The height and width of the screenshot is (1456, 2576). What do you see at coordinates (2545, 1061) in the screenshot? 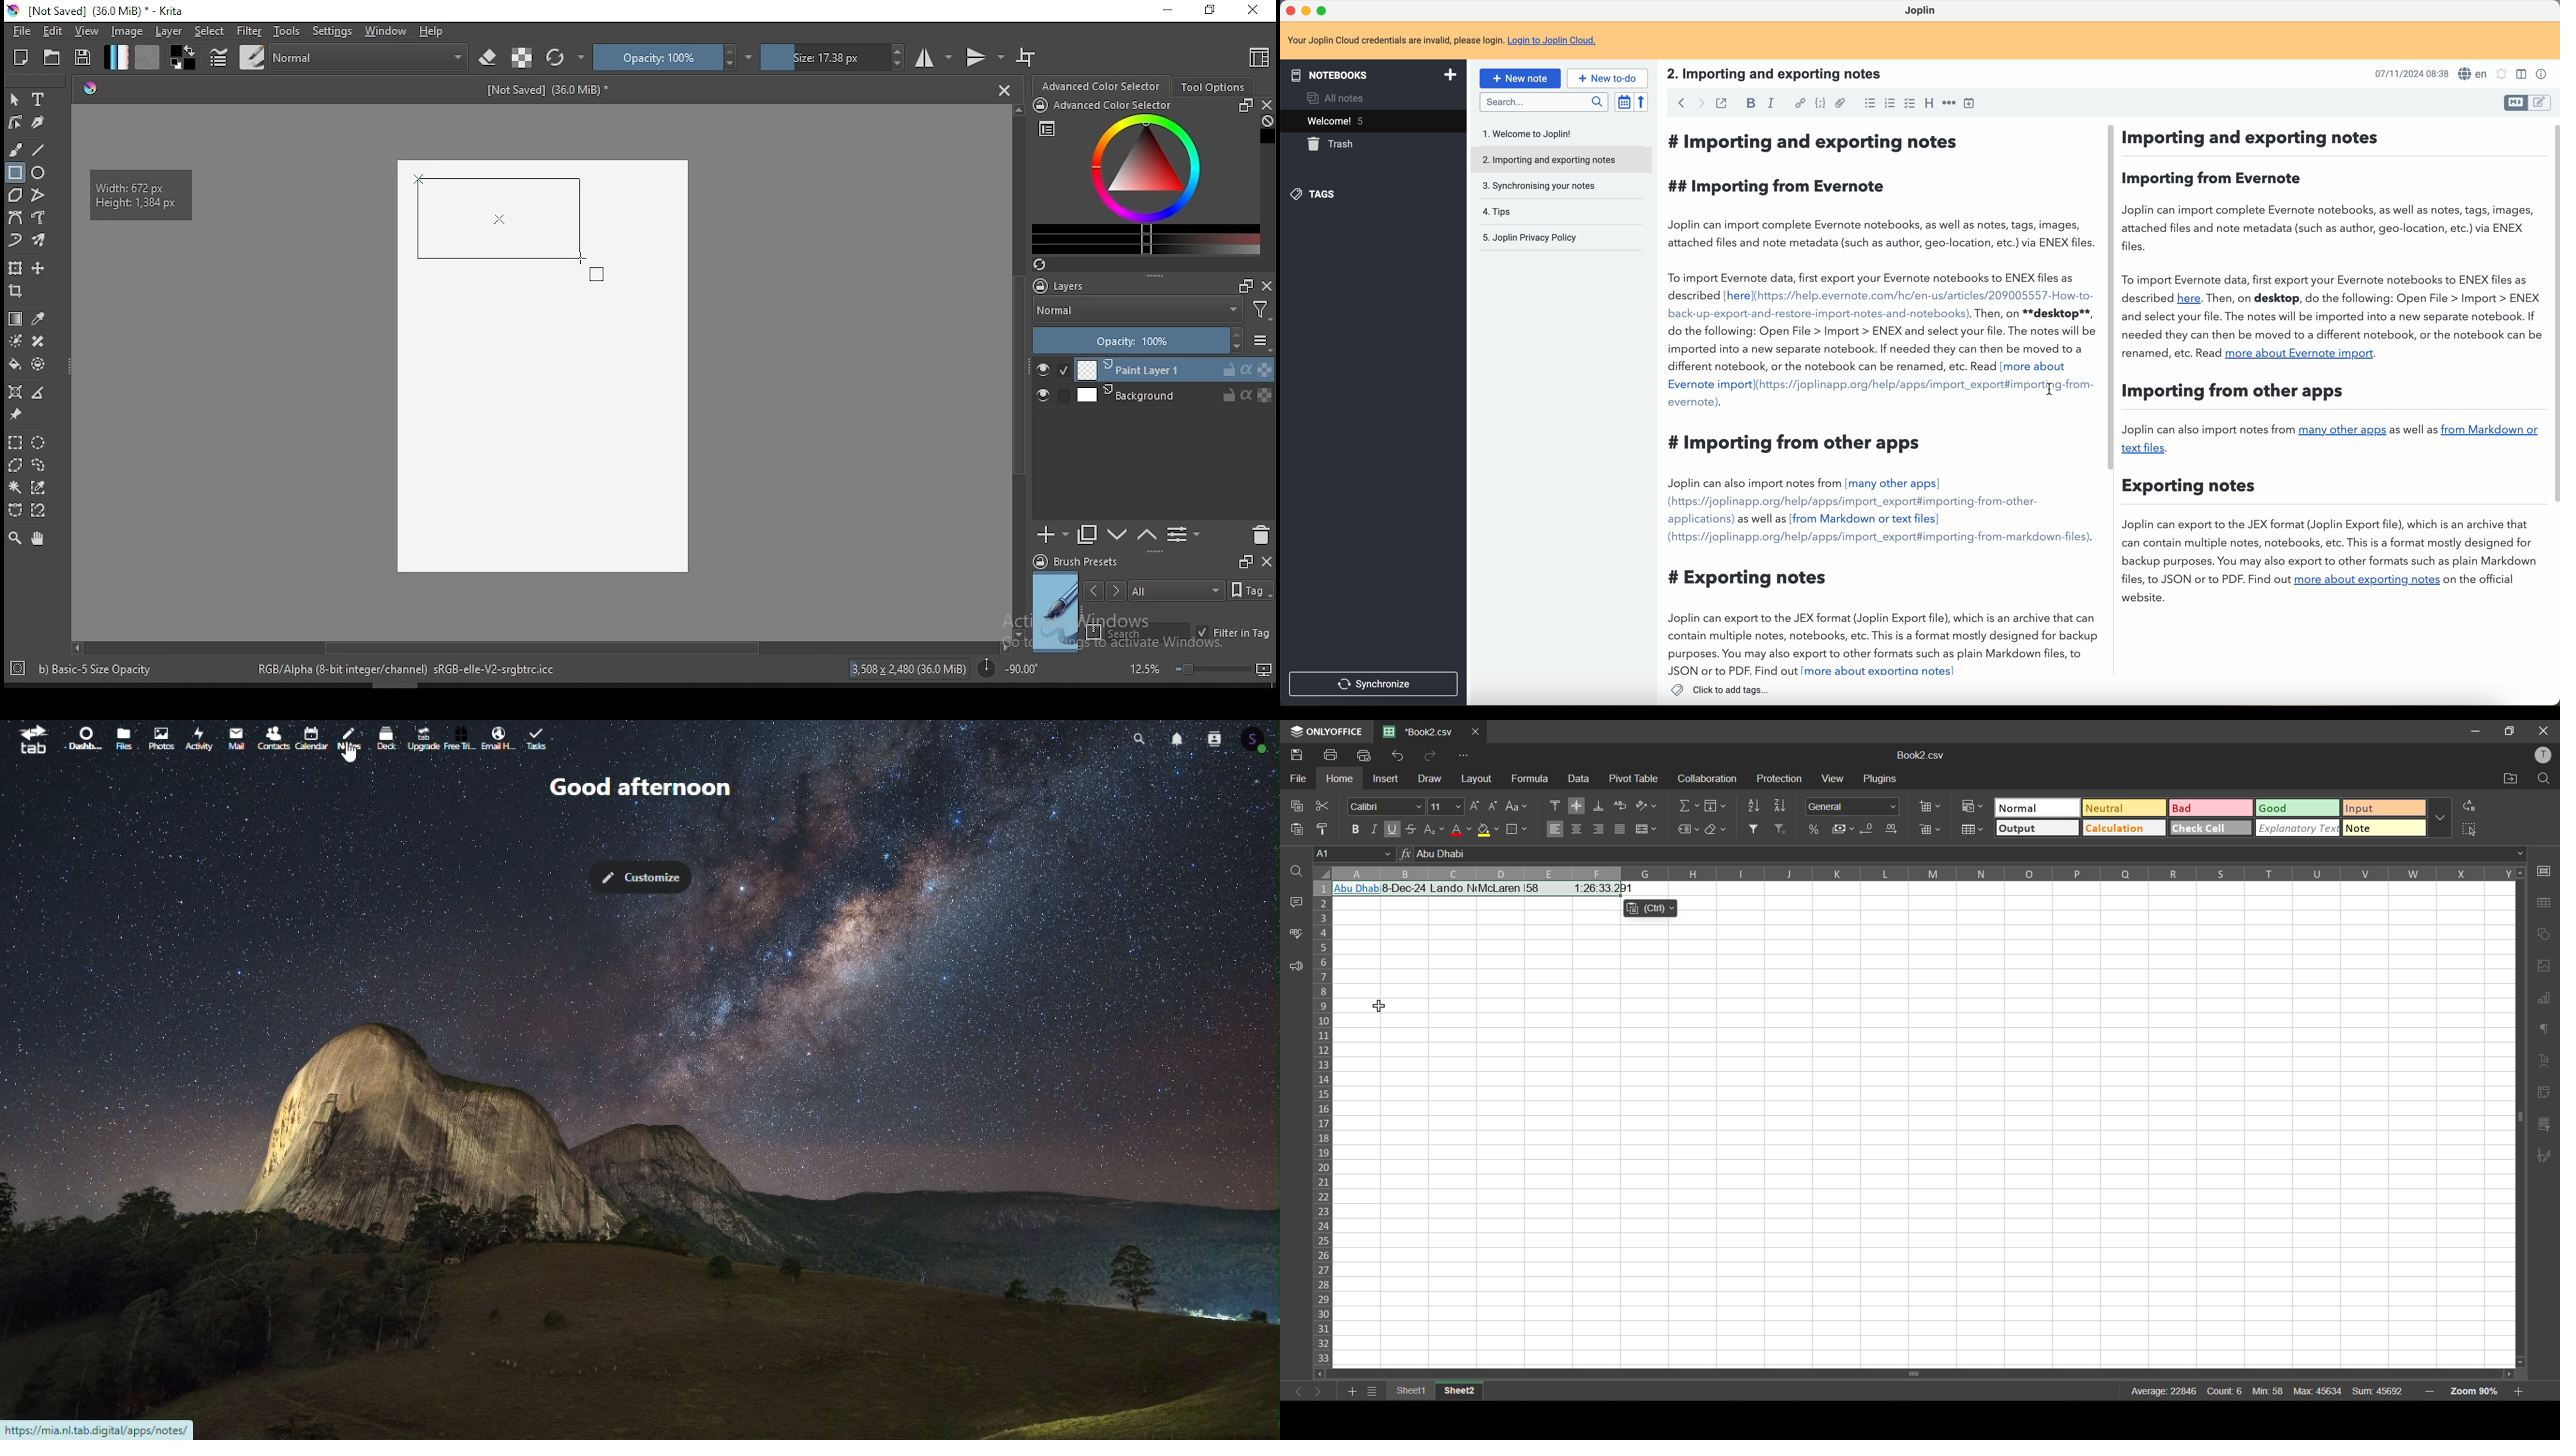
I see `text` at bounding box center [2545, 1061].